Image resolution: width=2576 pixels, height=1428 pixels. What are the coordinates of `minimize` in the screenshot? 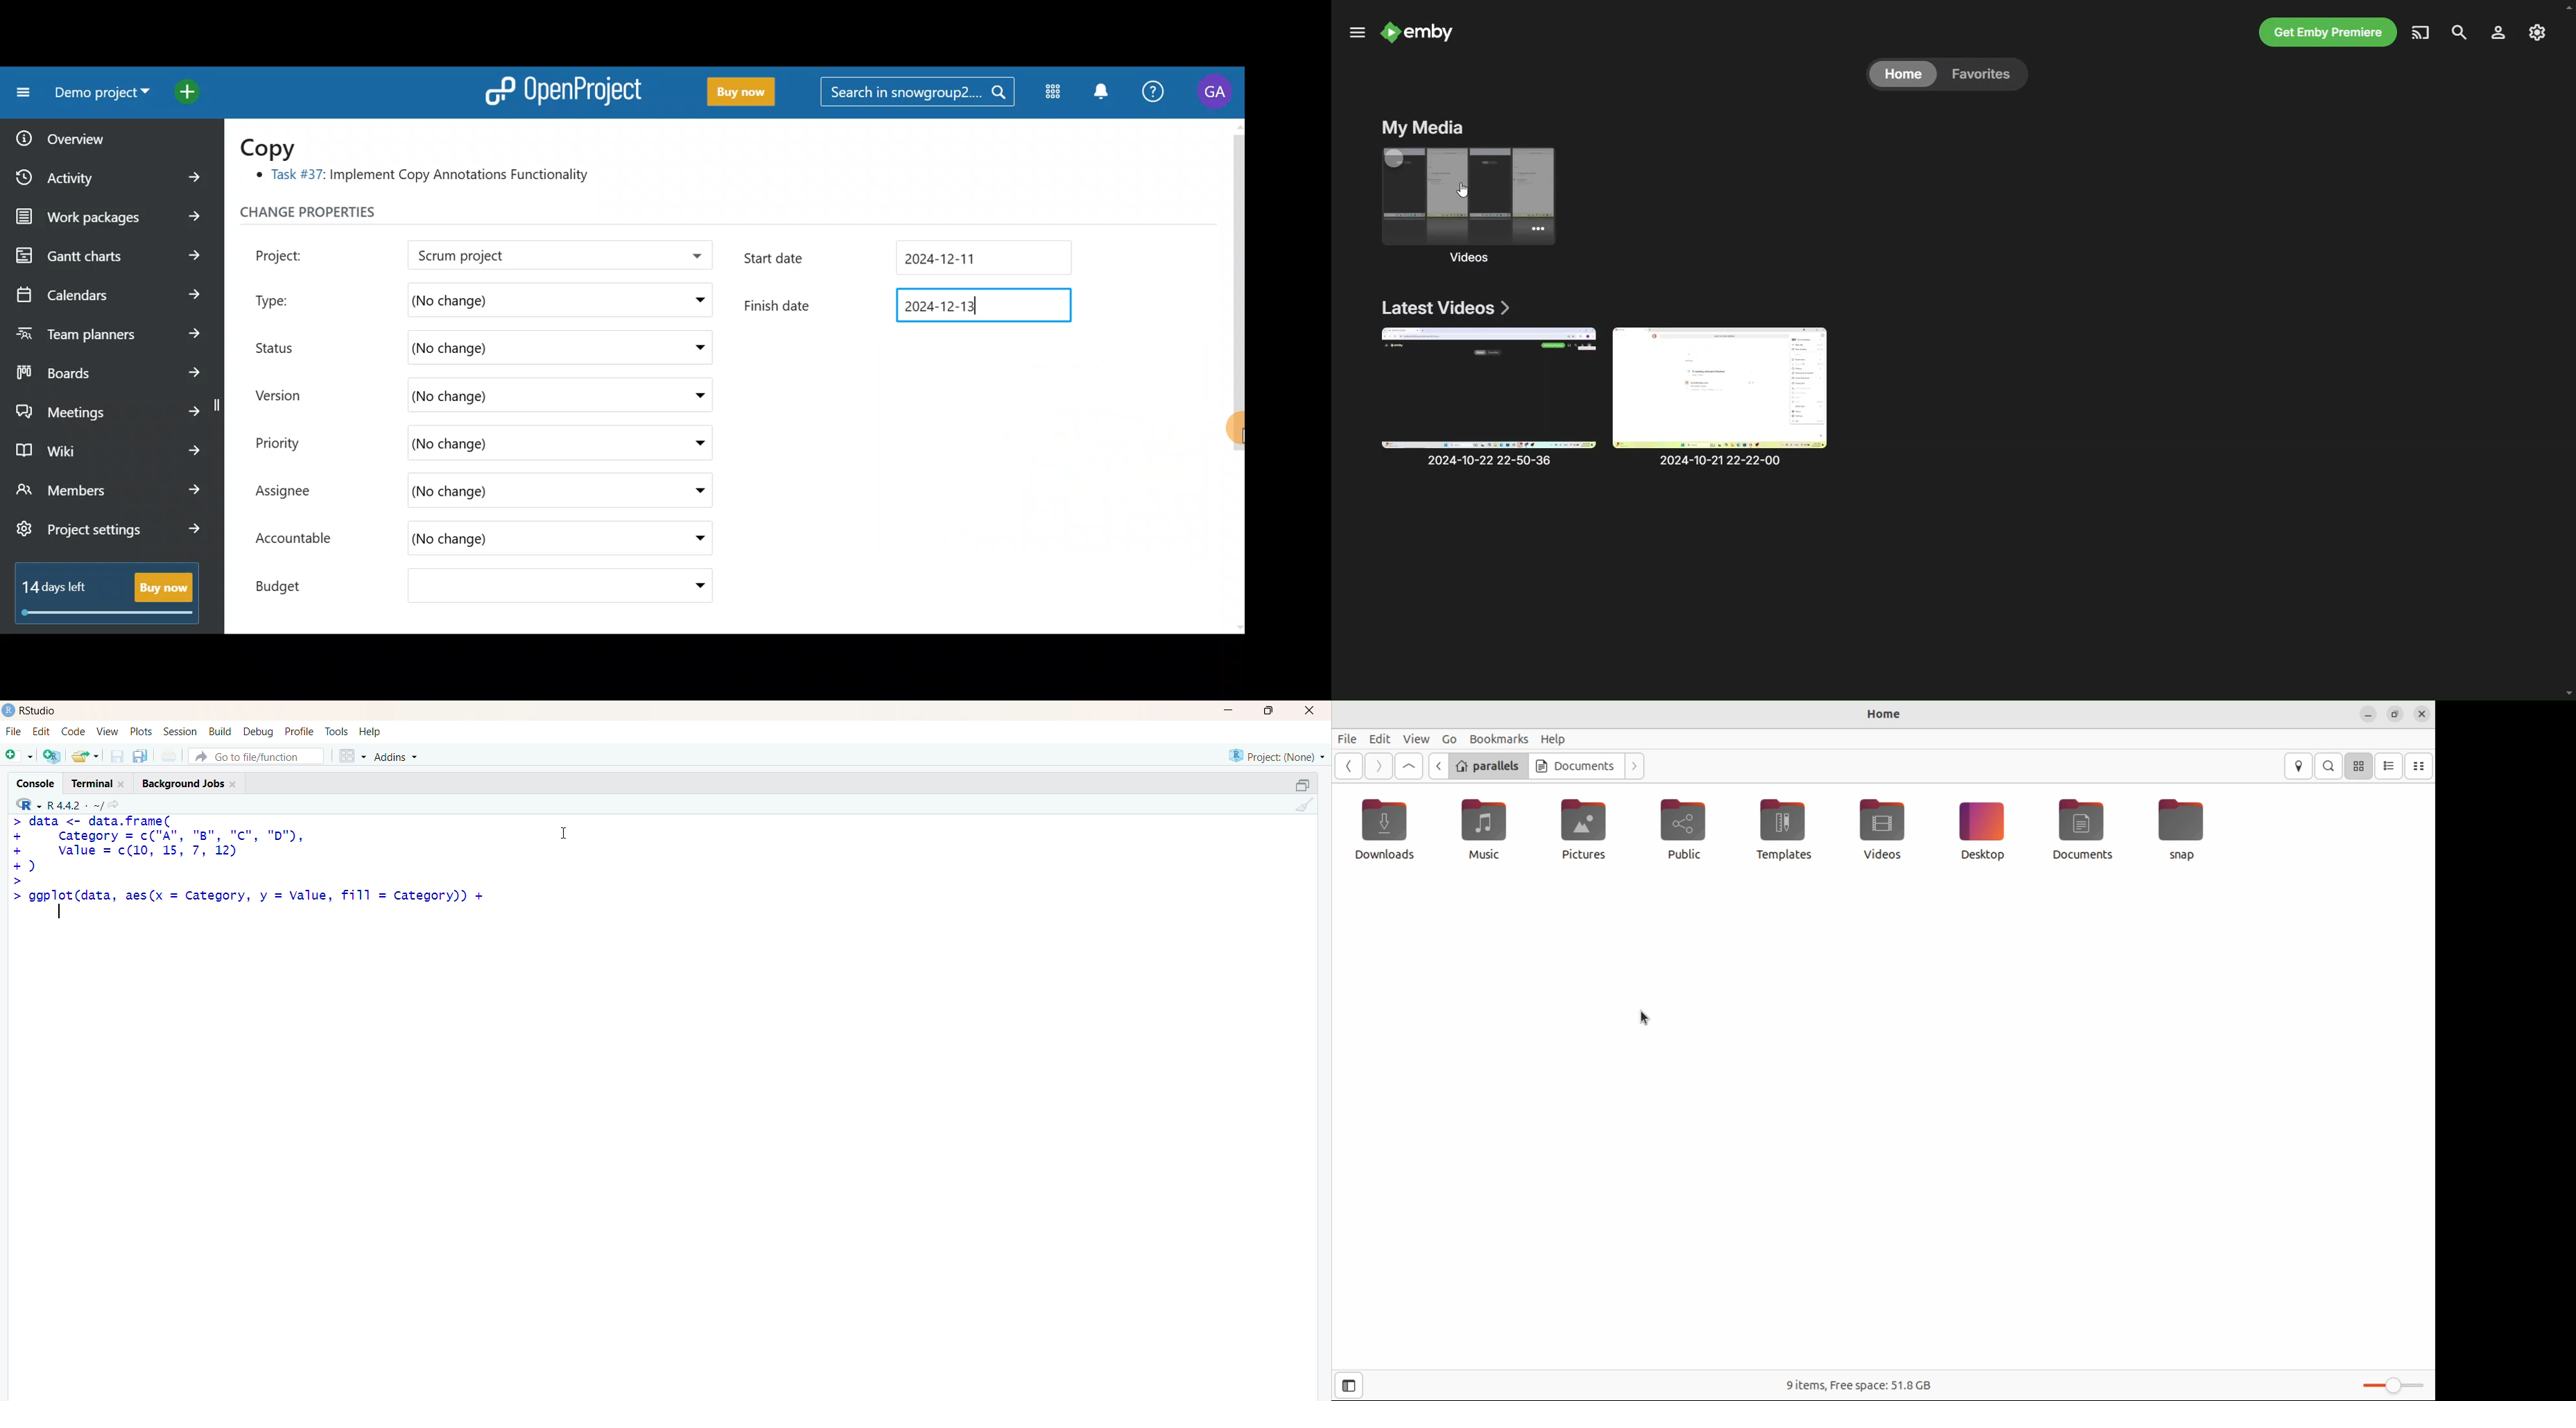 It's located at (1233, 710).